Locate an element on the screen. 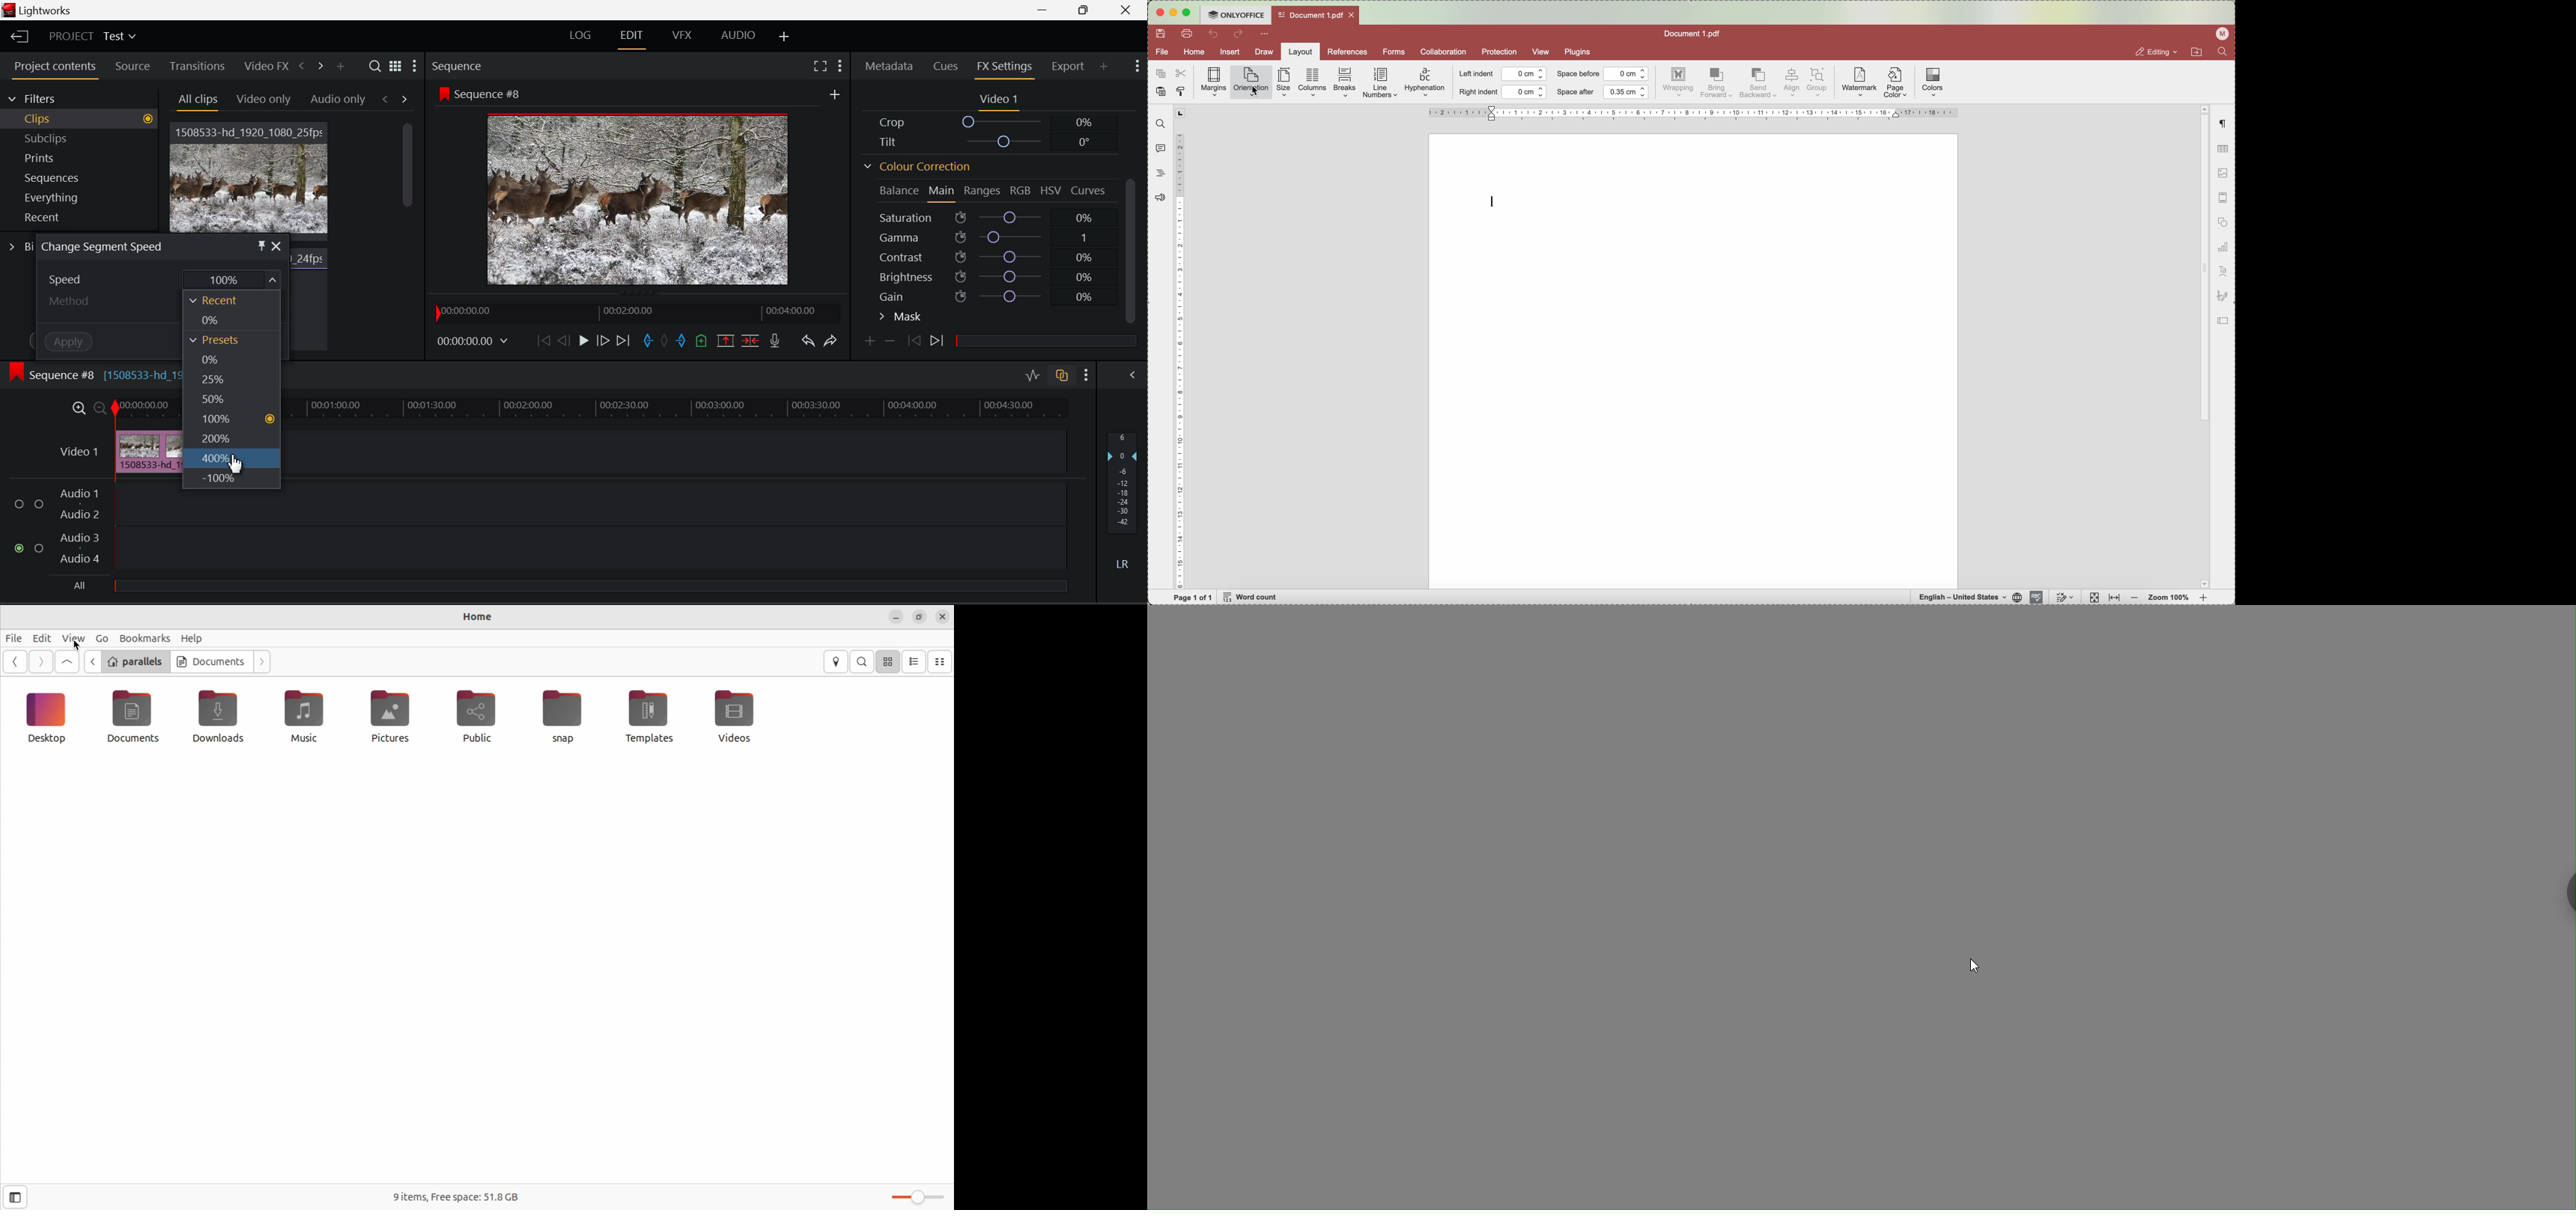 The image size is (2576, 1232). file name is located at coordinates (1694, 33).